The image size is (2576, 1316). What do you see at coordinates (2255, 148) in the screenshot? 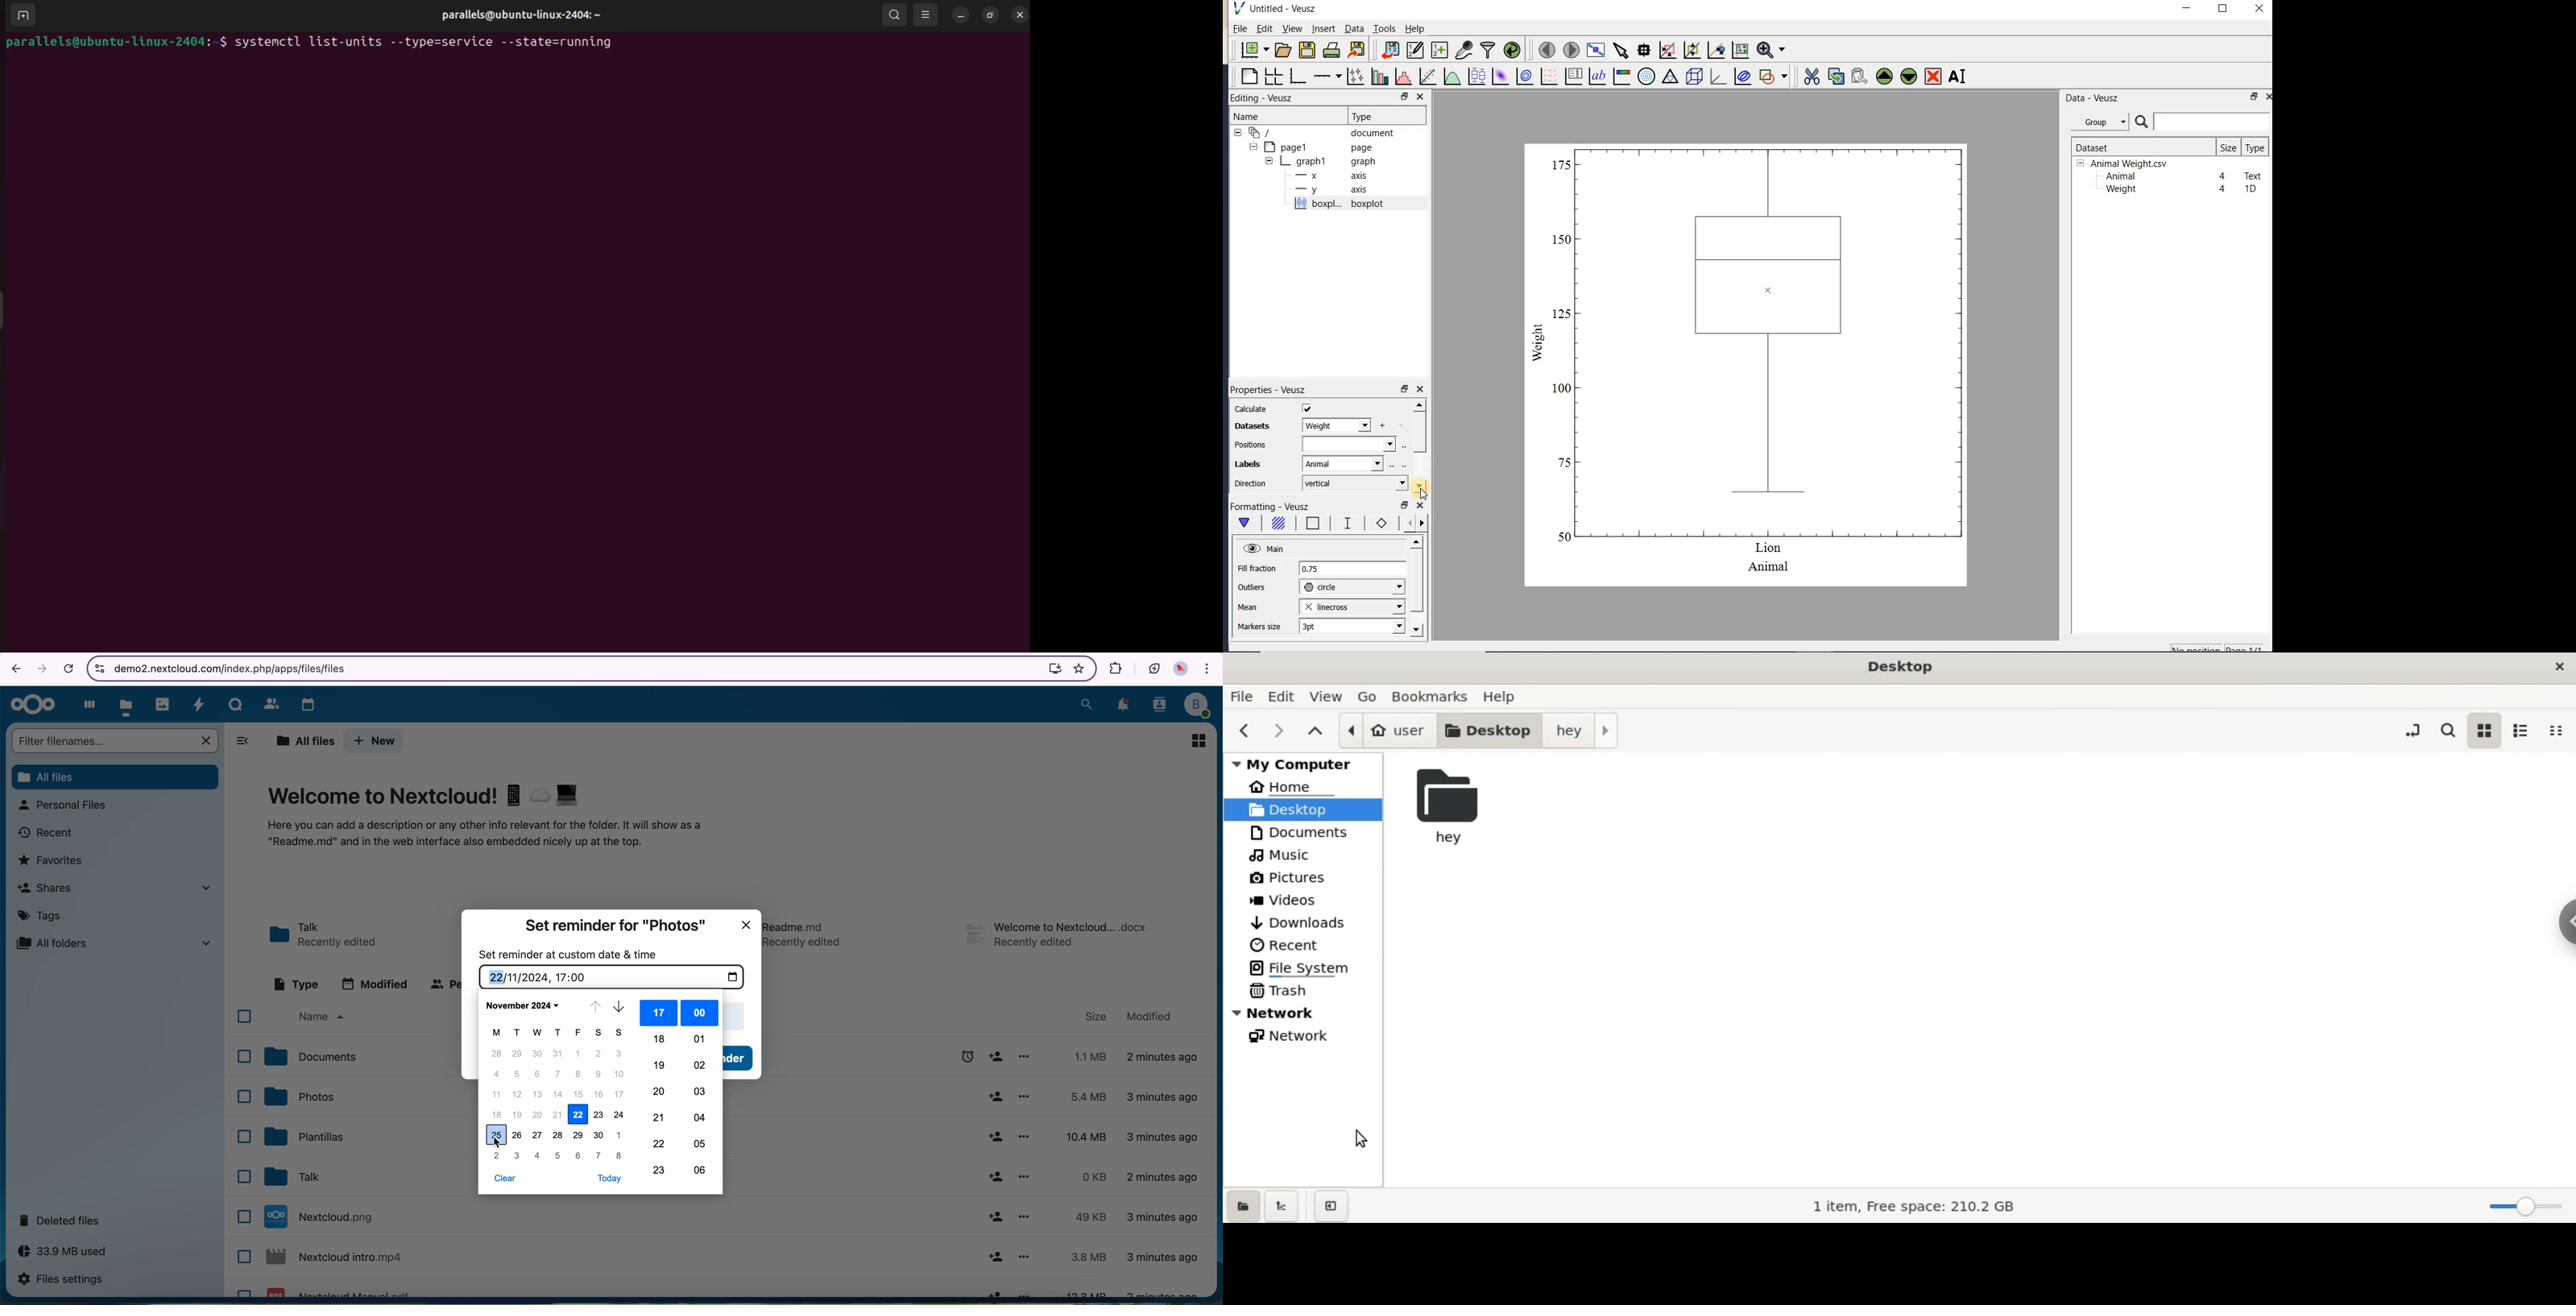
I see `type` at bounding box center [2255, 148].